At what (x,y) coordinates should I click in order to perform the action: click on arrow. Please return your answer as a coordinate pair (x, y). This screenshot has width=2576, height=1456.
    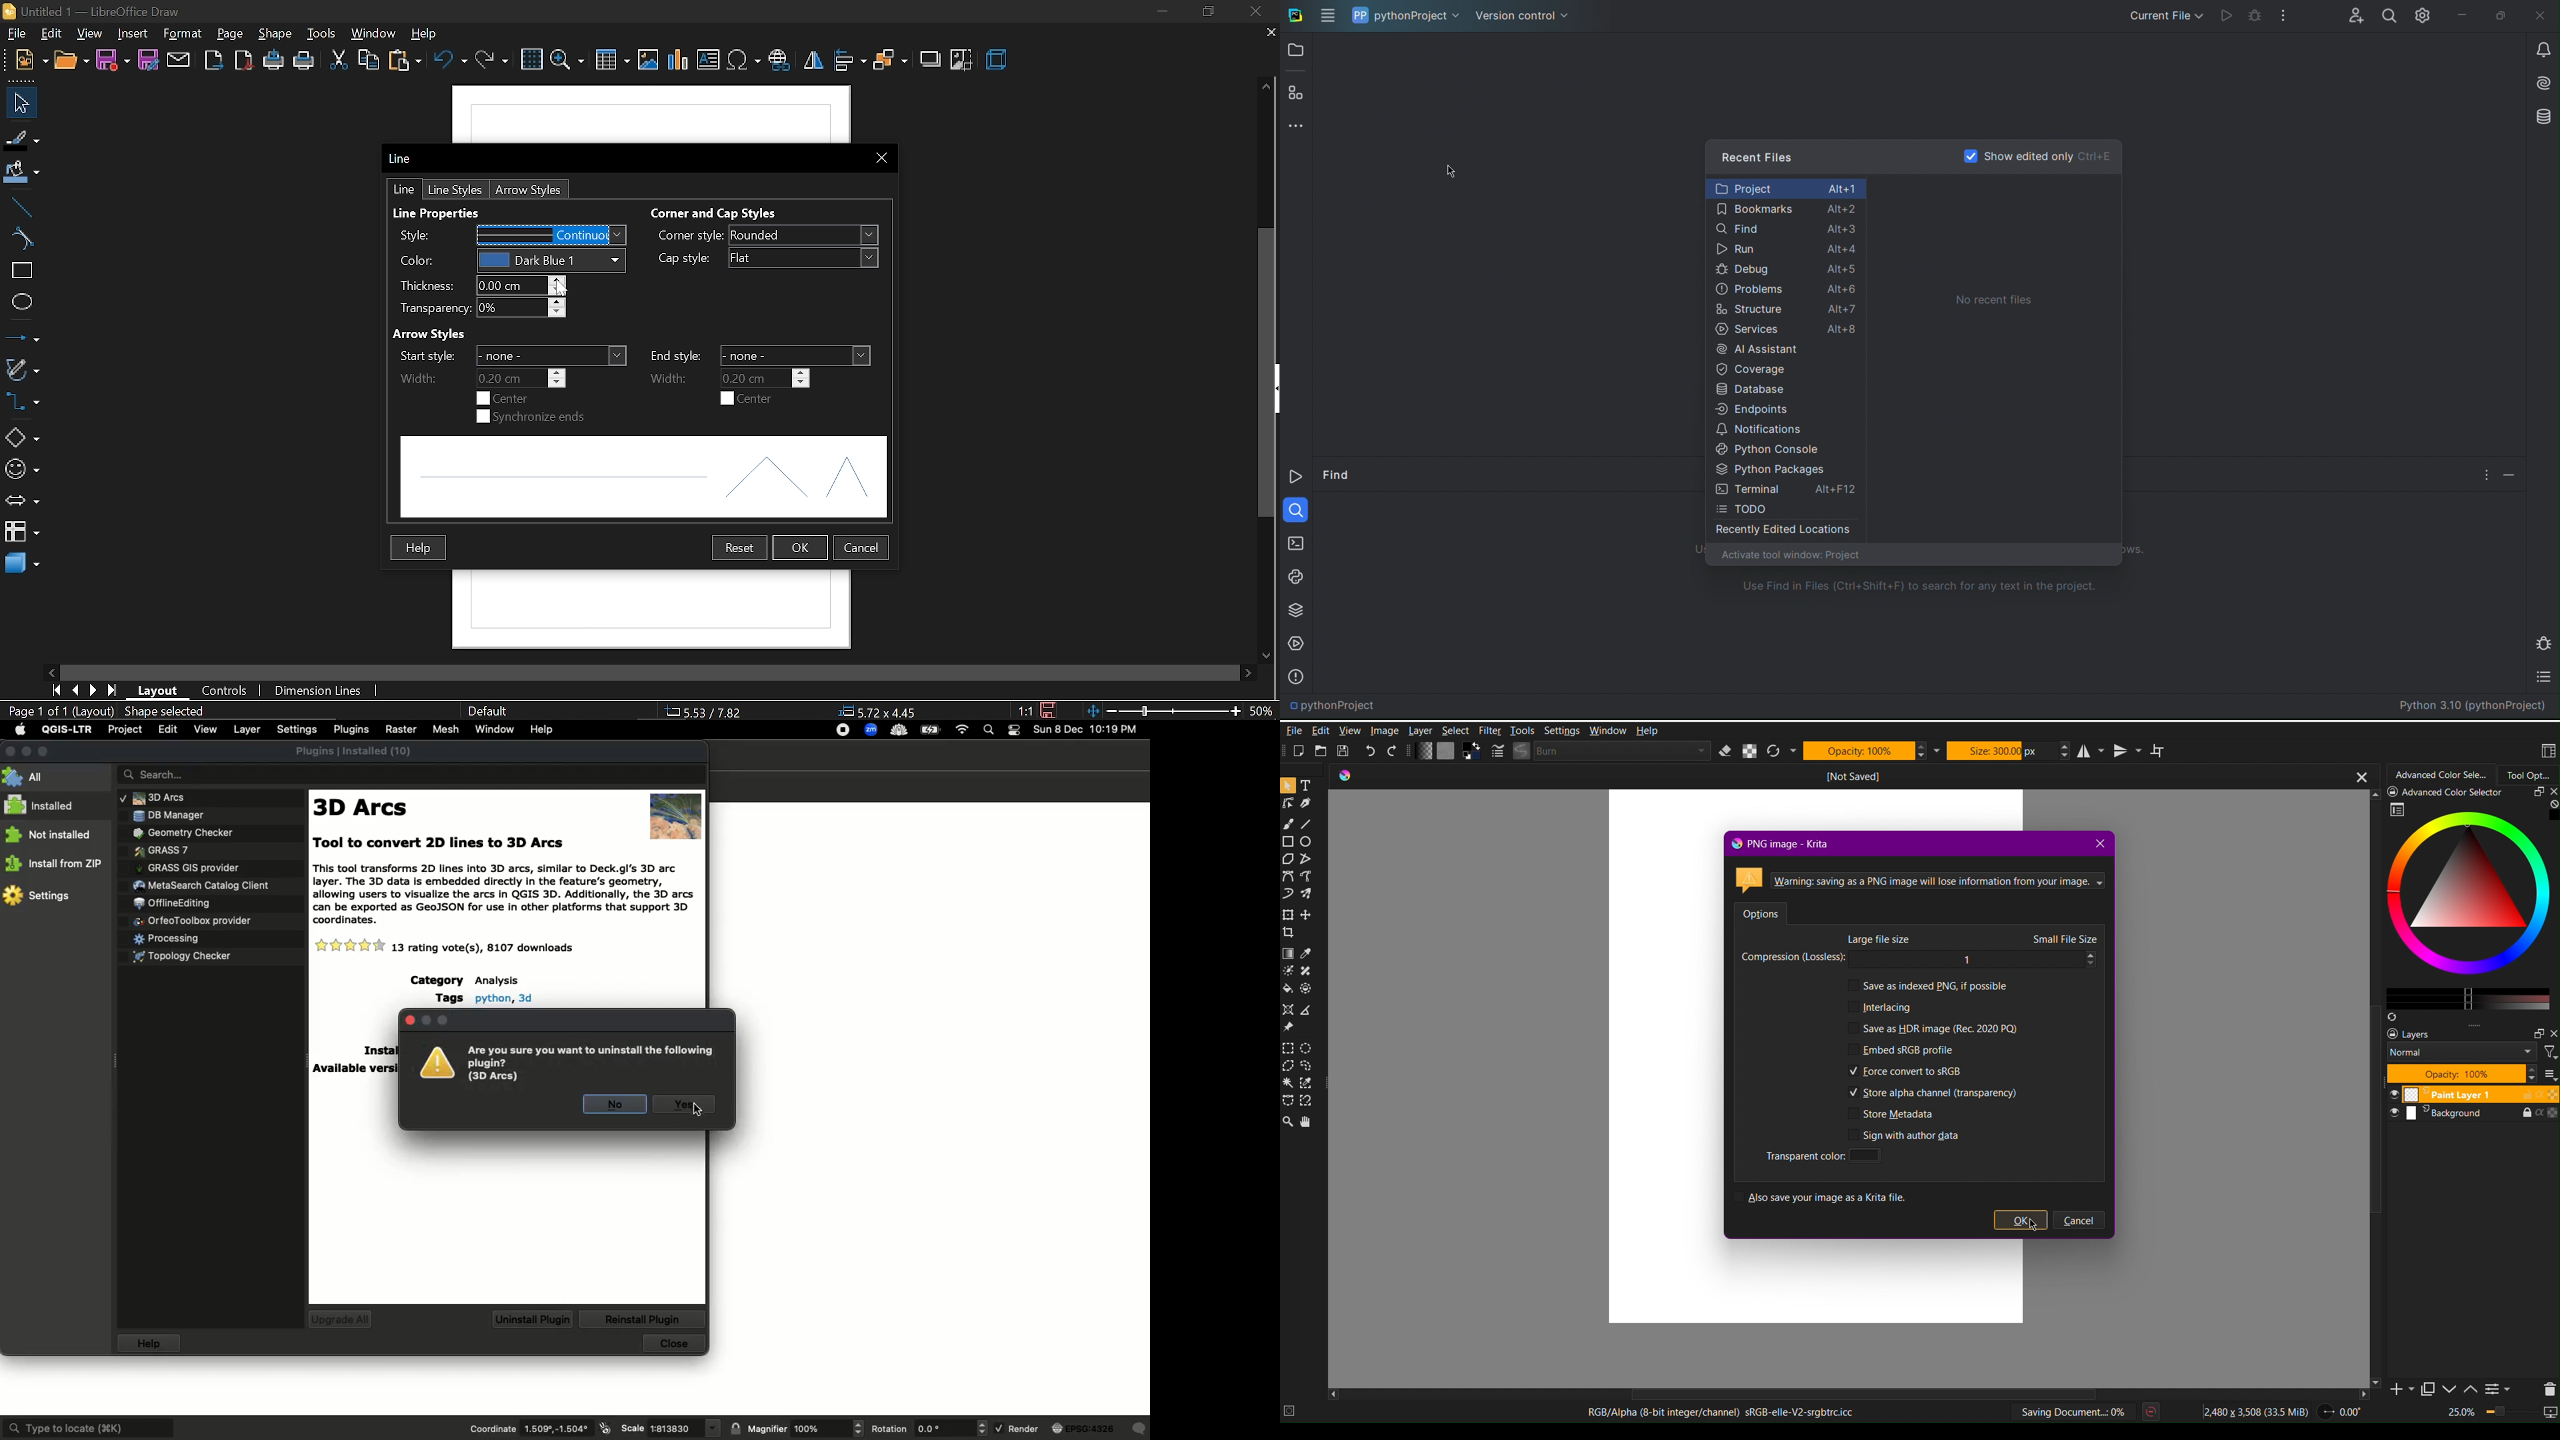
    Looking at the image, I should click on (534, 189).